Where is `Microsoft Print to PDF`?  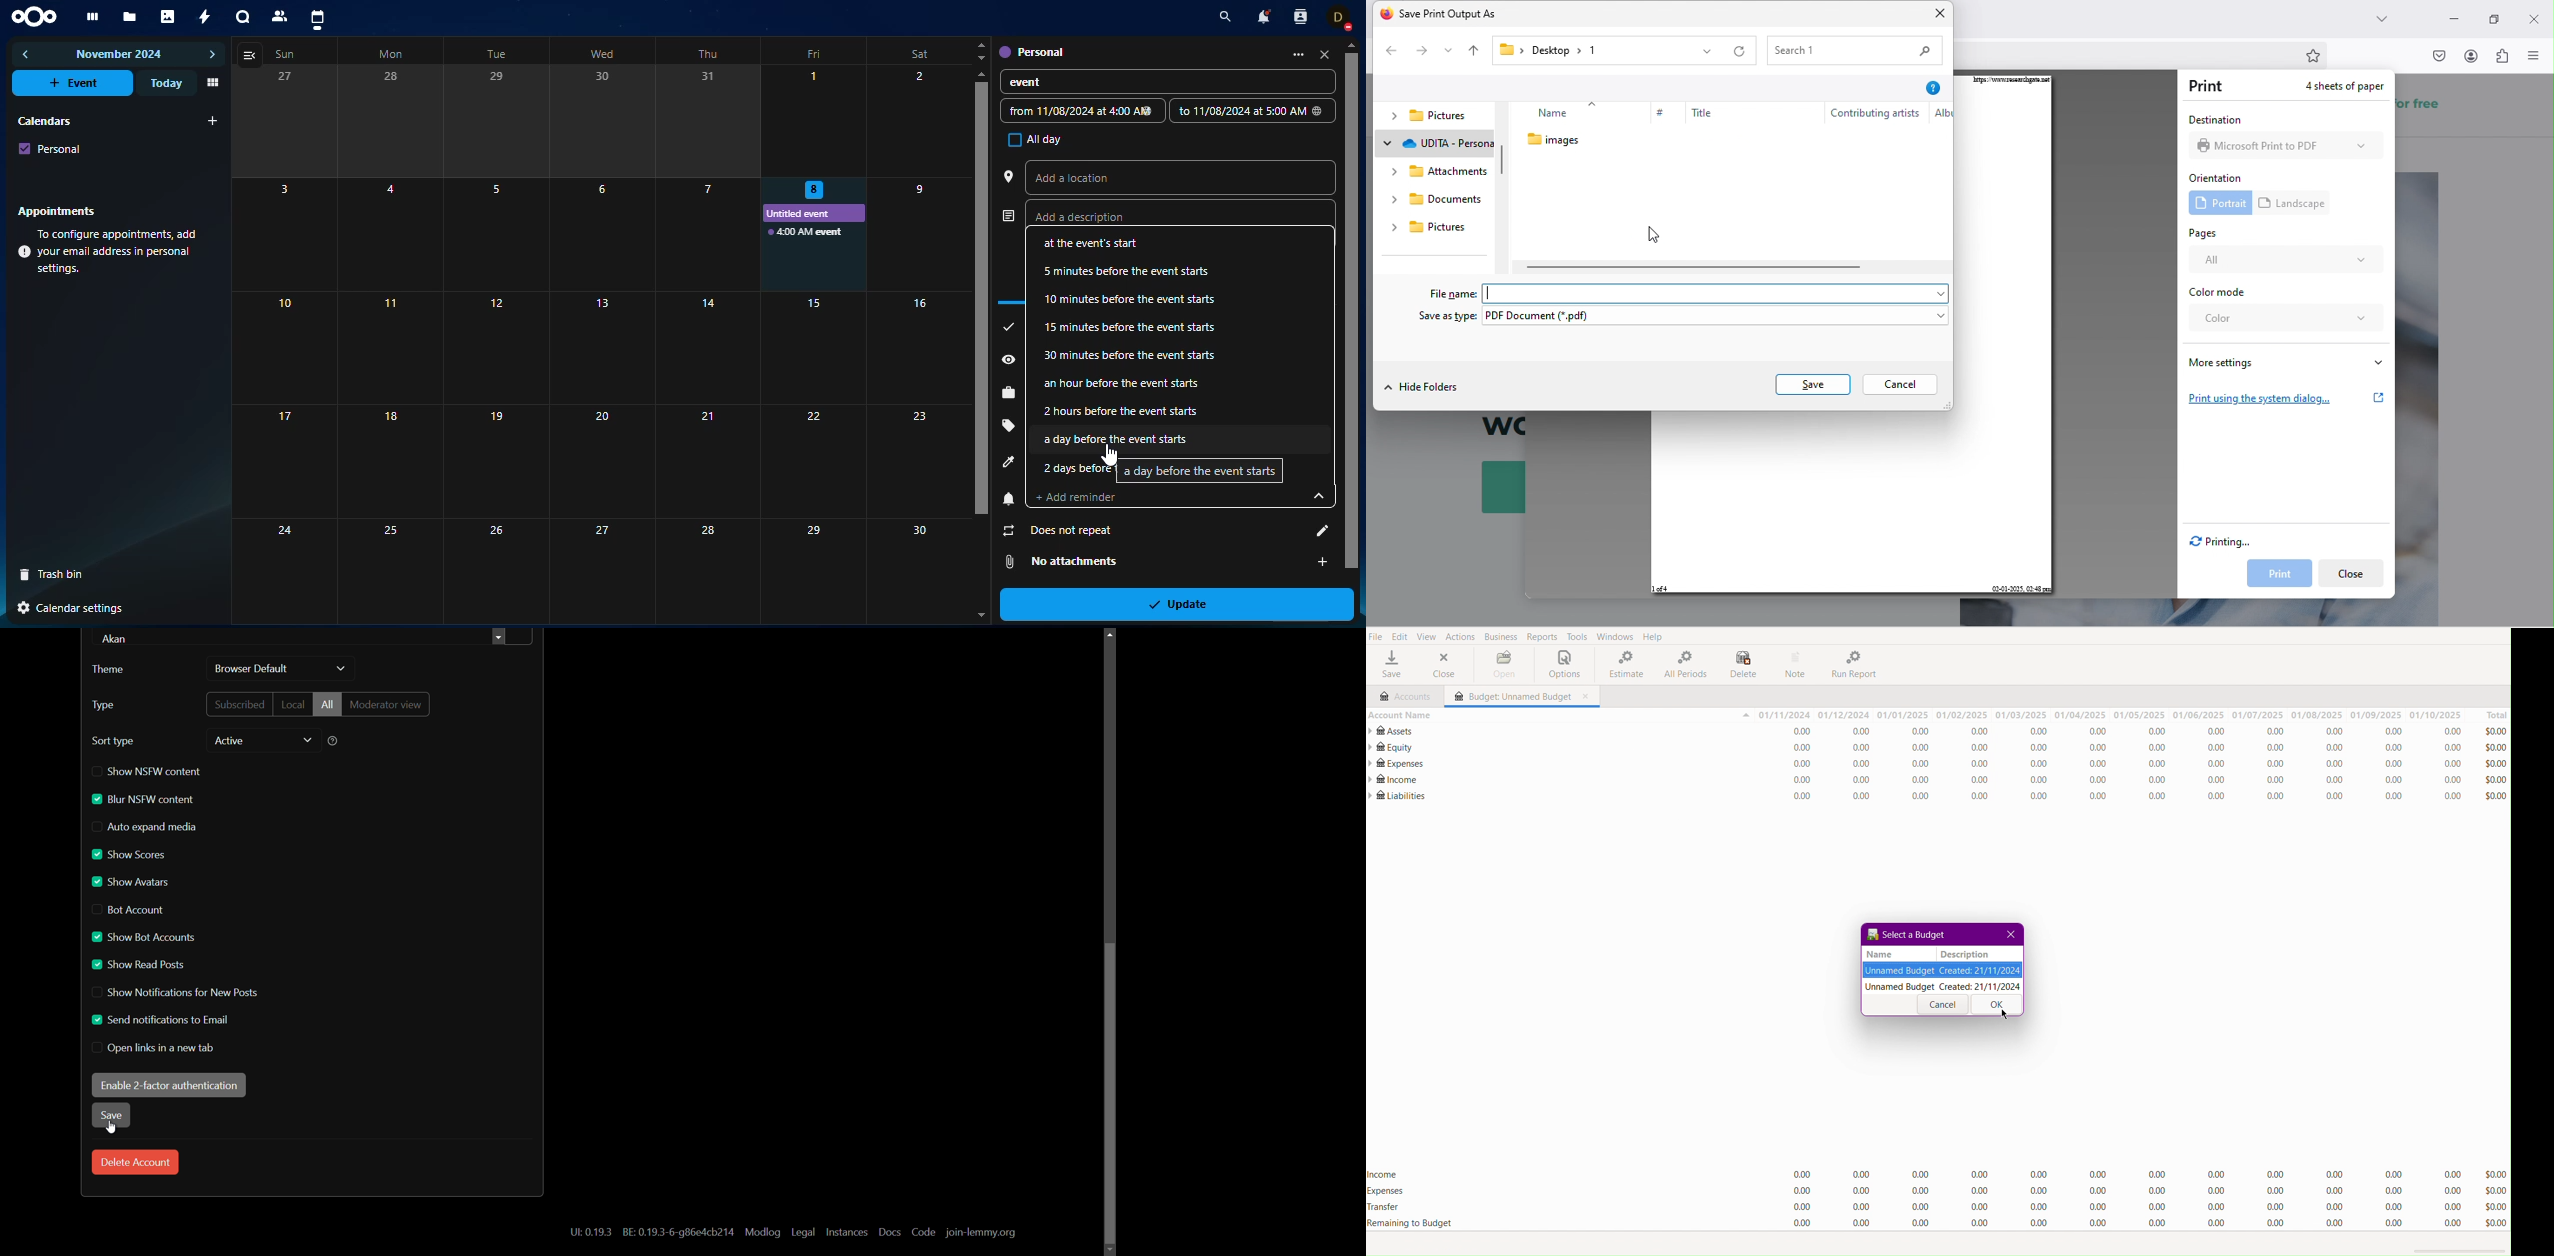
Microsoft Print to PDF is located at coordinates (2281, 146).